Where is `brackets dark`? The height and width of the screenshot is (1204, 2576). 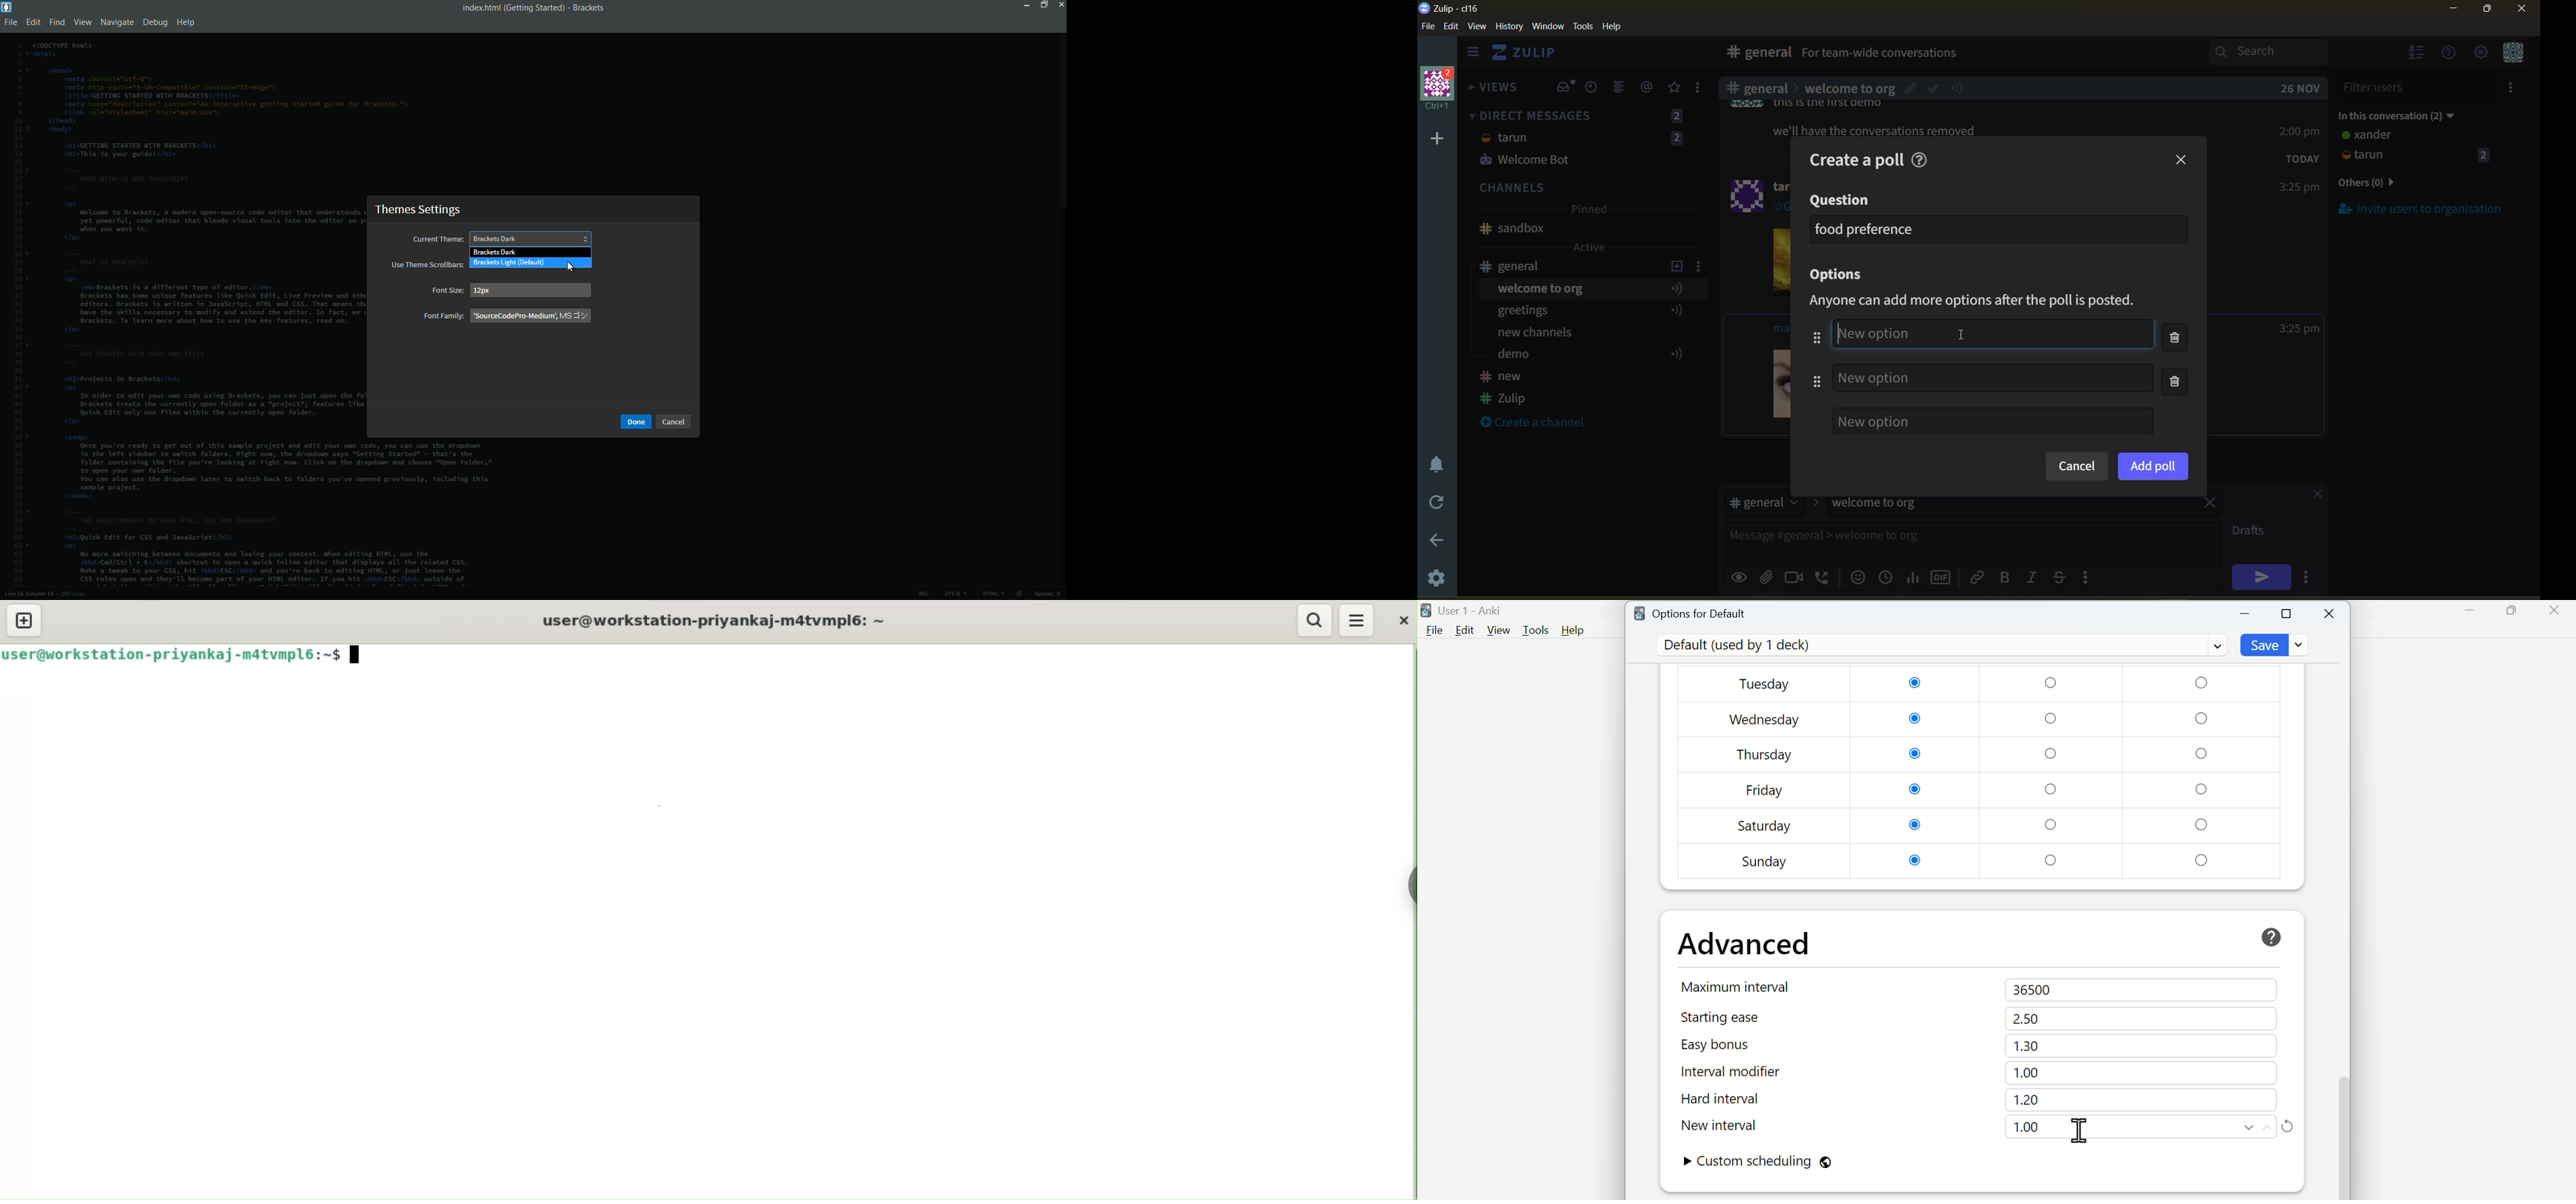 brackets dark is located at coordinates (495, 252).